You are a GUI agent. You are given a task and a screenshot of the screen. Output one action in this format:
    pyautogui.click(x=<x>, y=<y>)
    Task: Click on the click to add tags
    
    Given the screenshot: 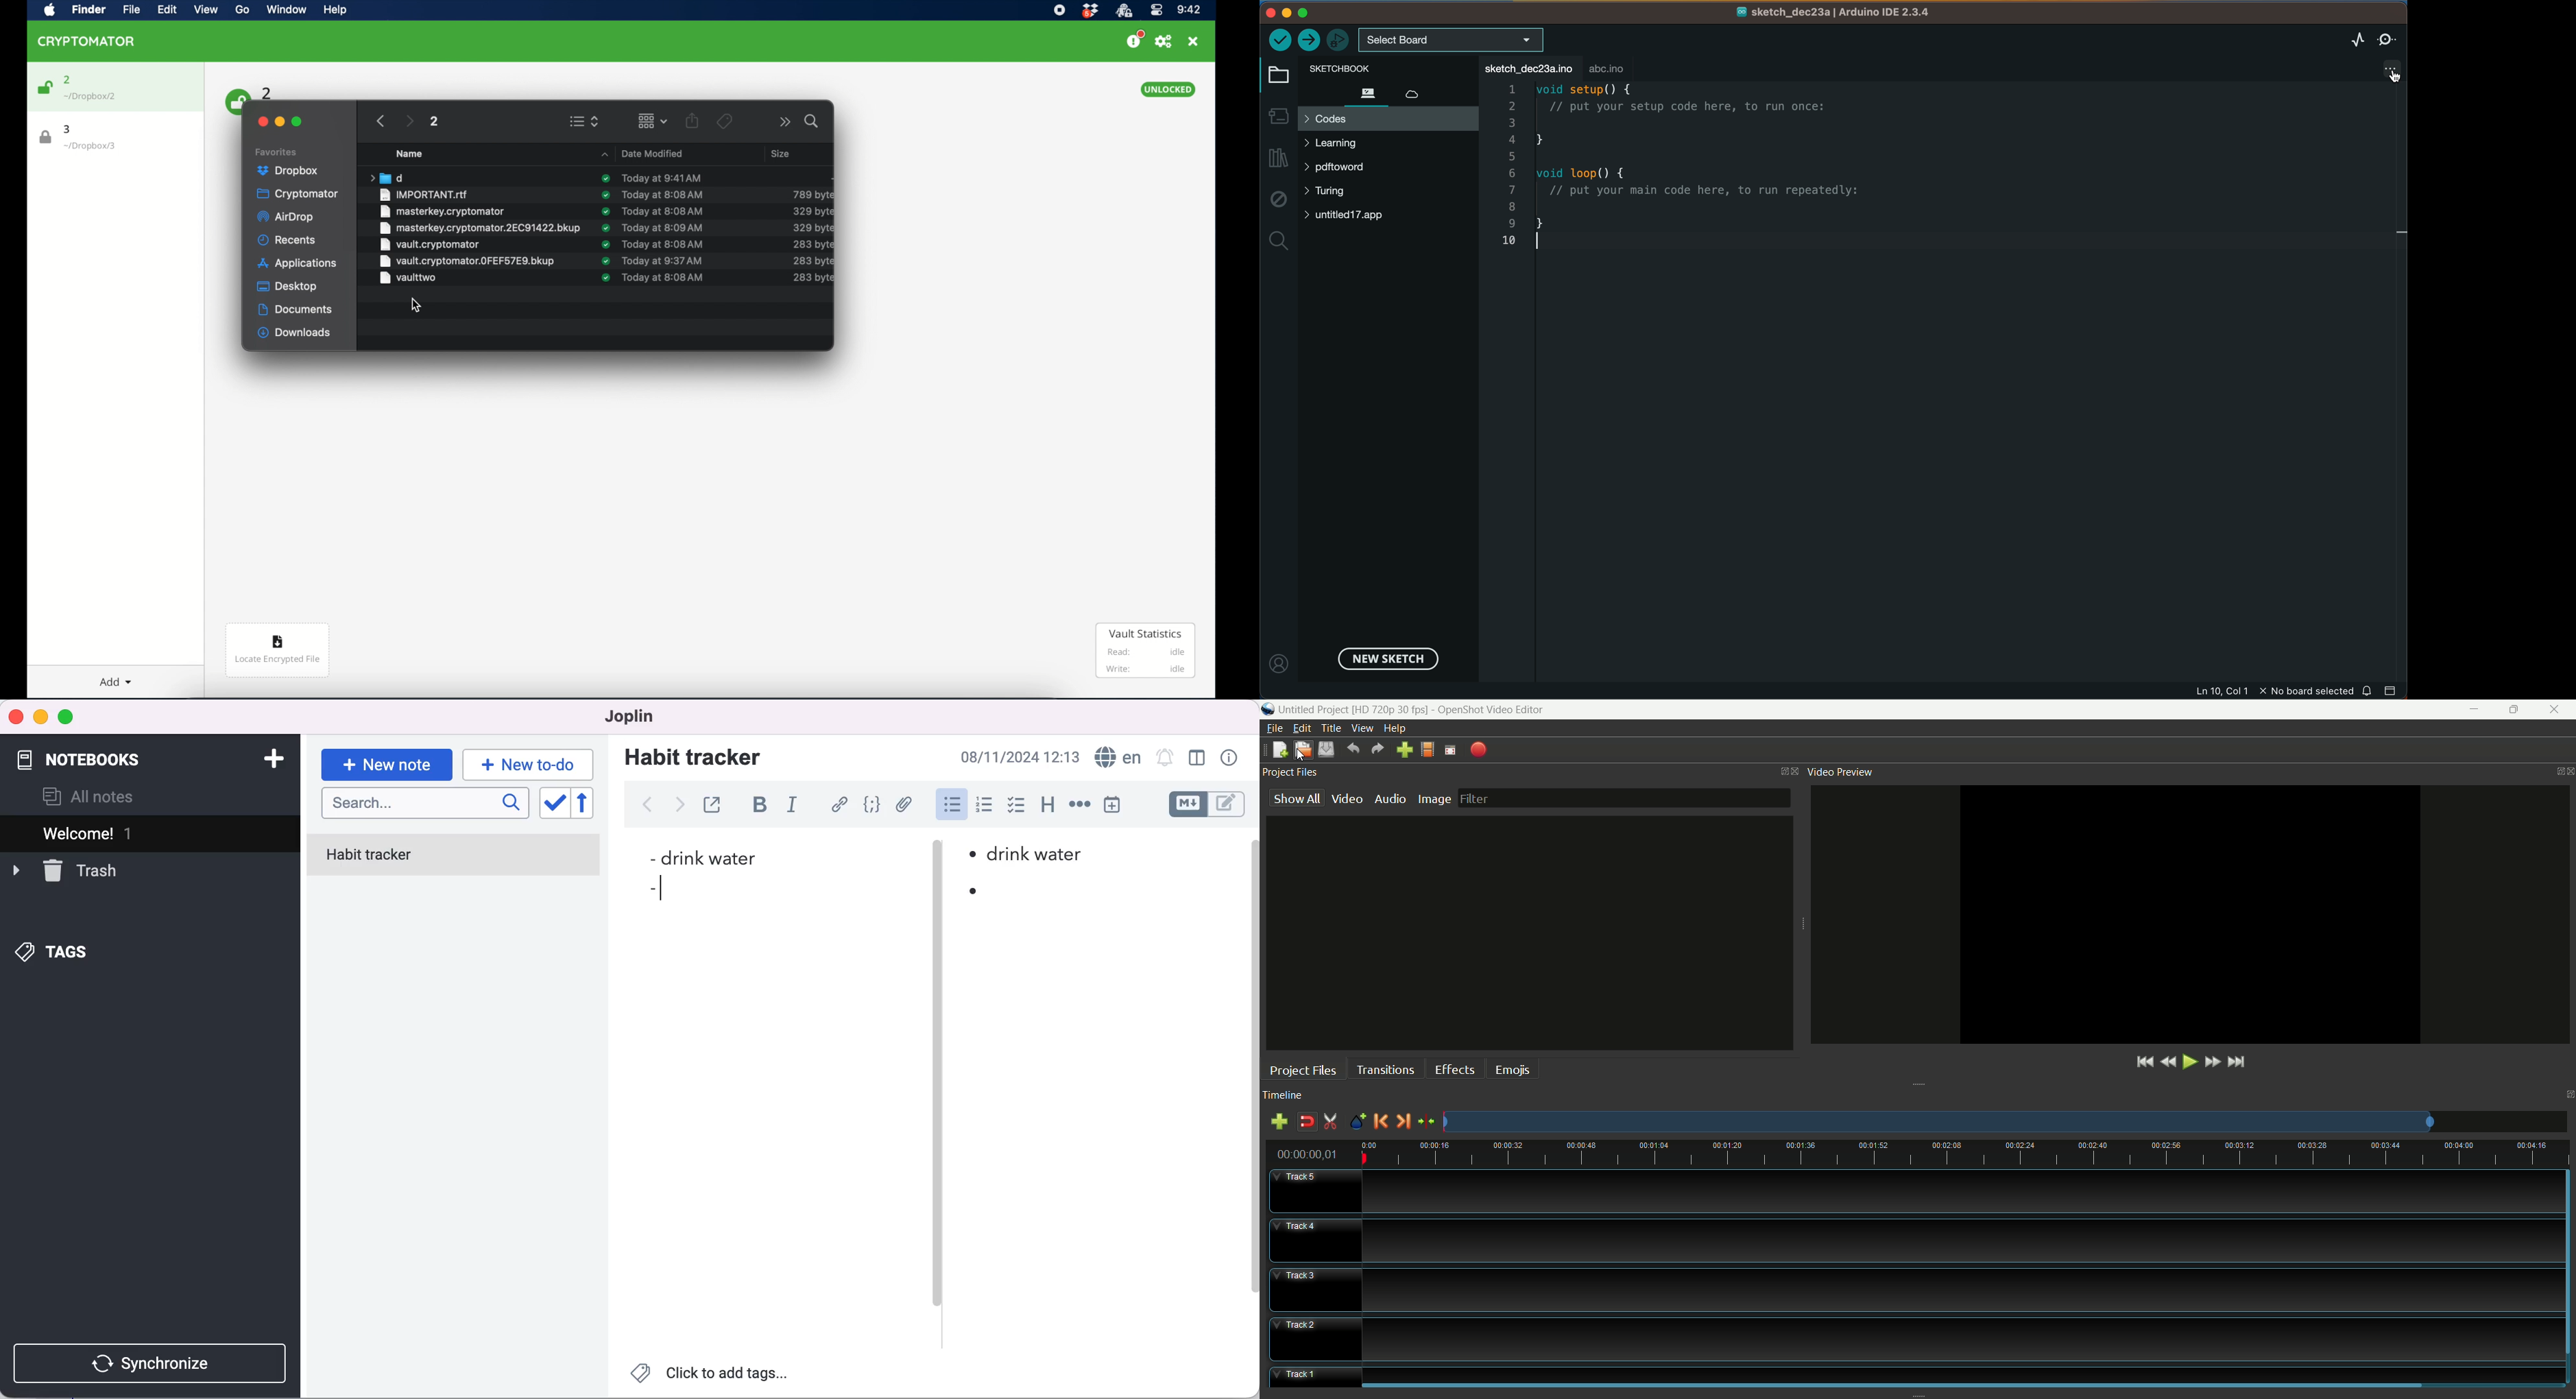 What is the action you would take?
    pyautogui.click(x=711, y=1376)
    